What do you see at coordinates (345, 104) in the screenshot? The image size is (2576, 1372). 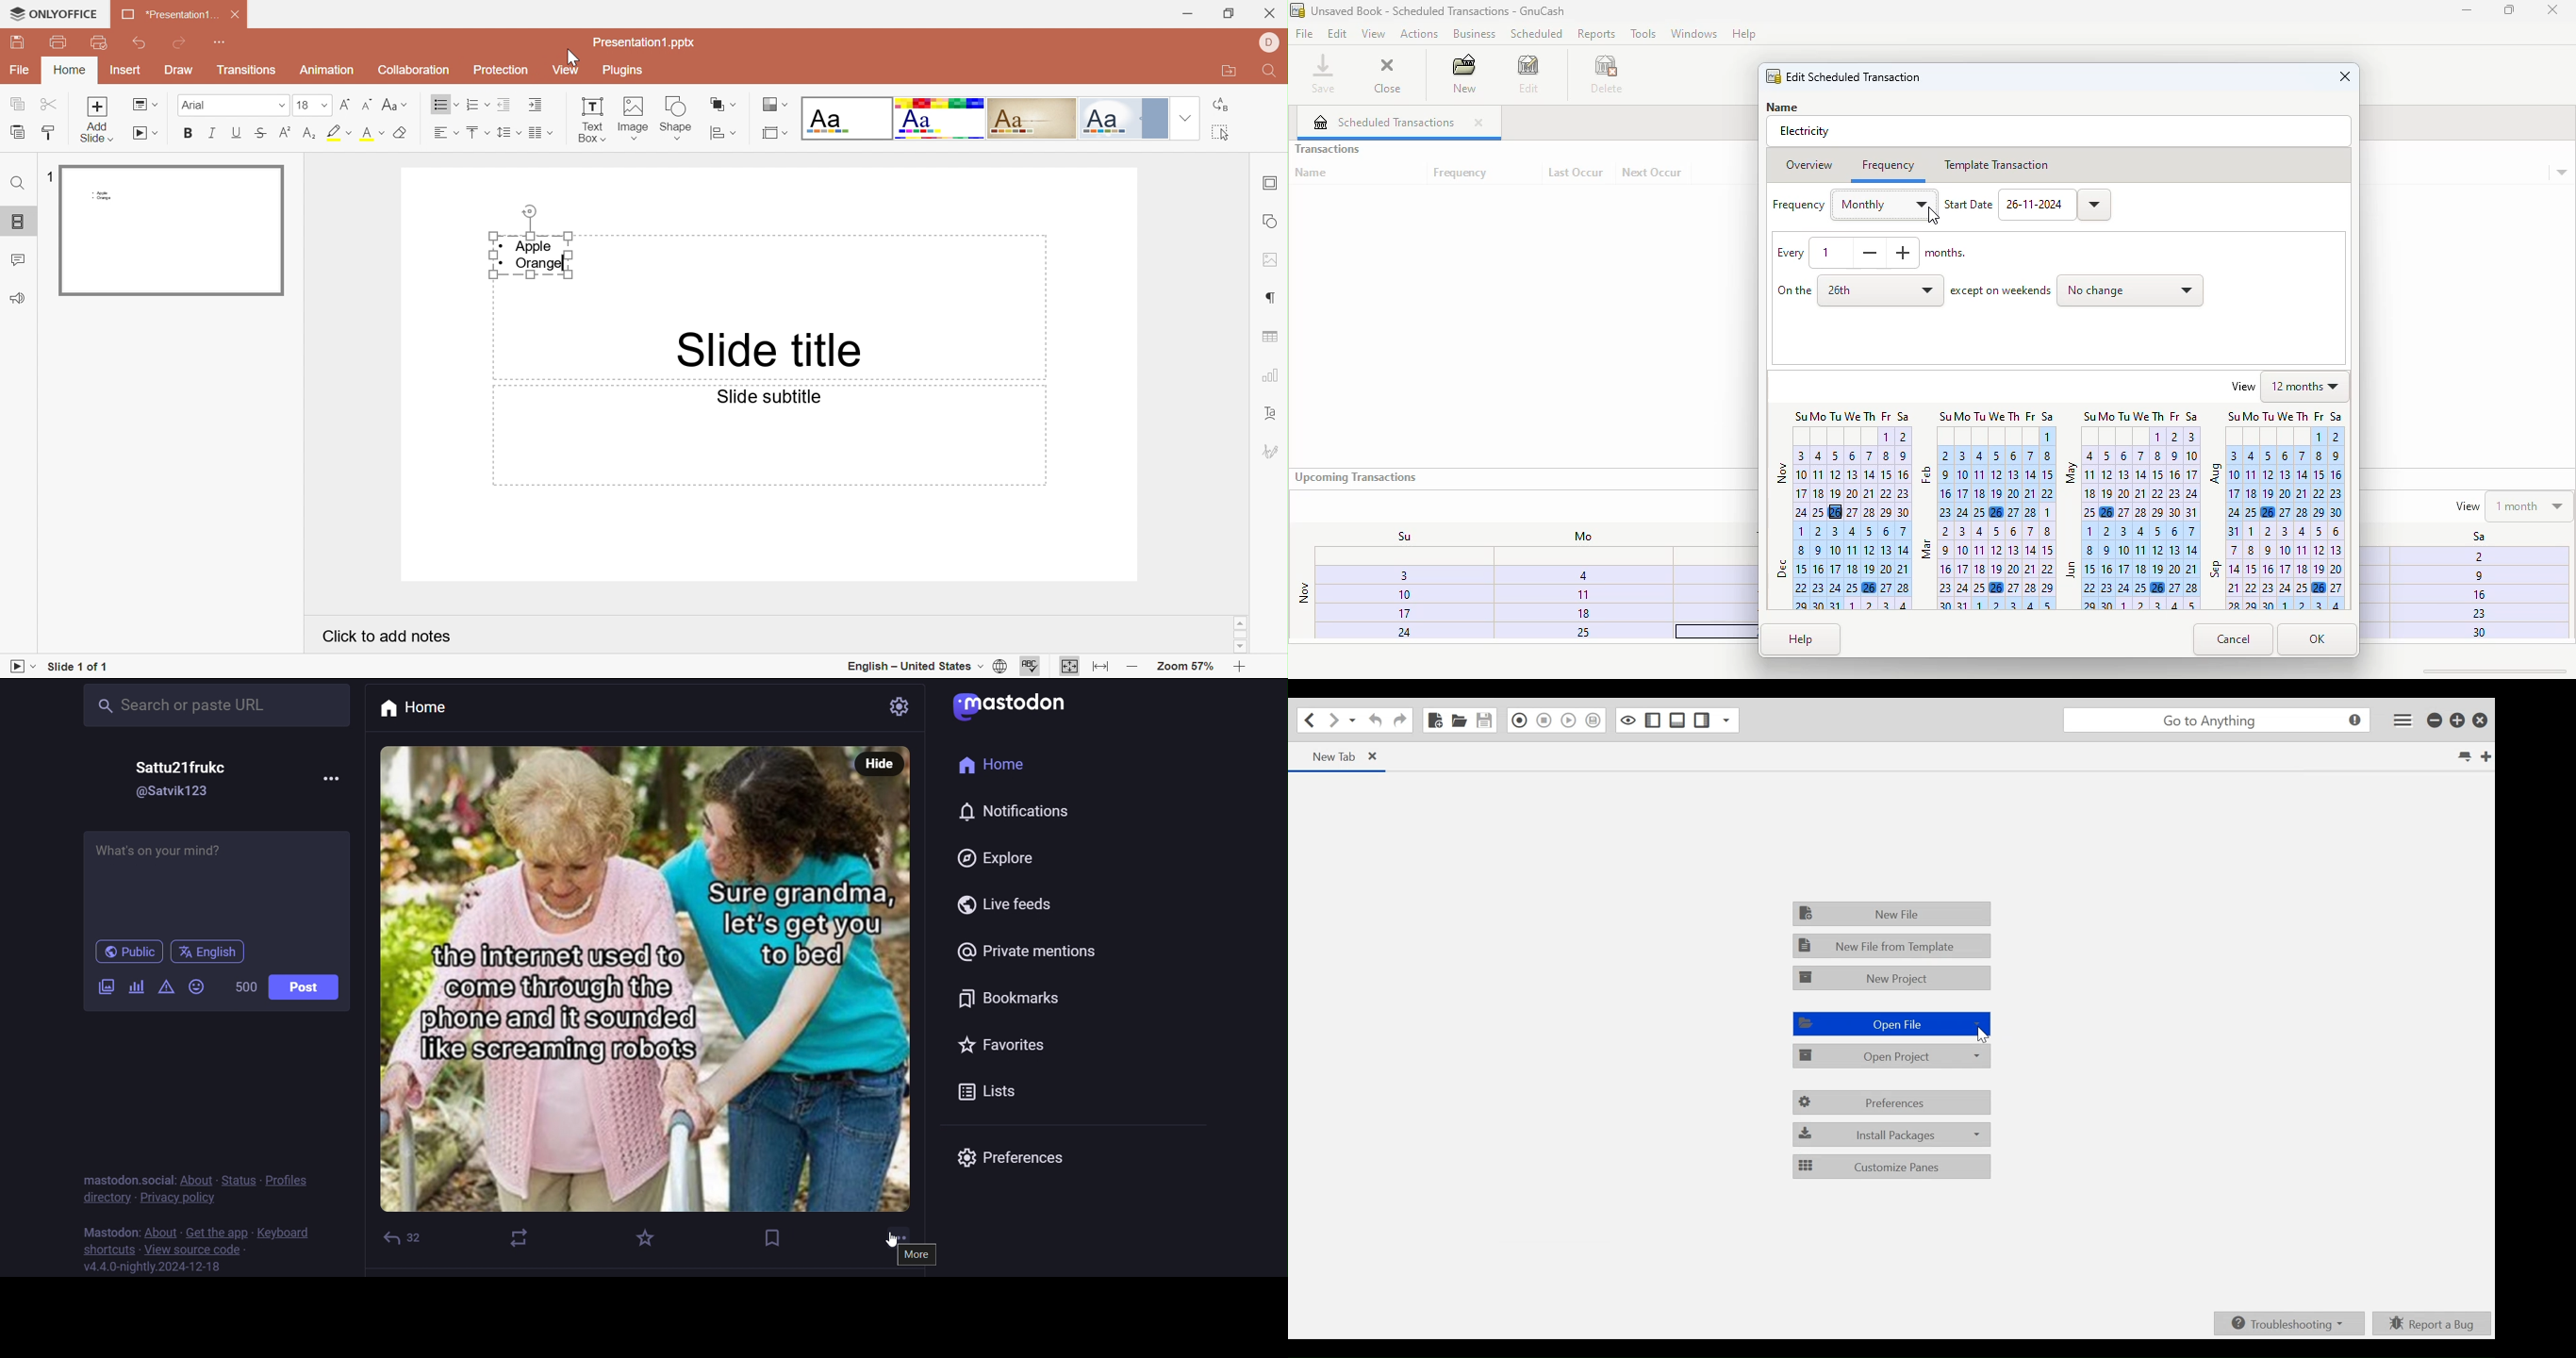 I see `Increment font size` at bounding box center [345, 104].